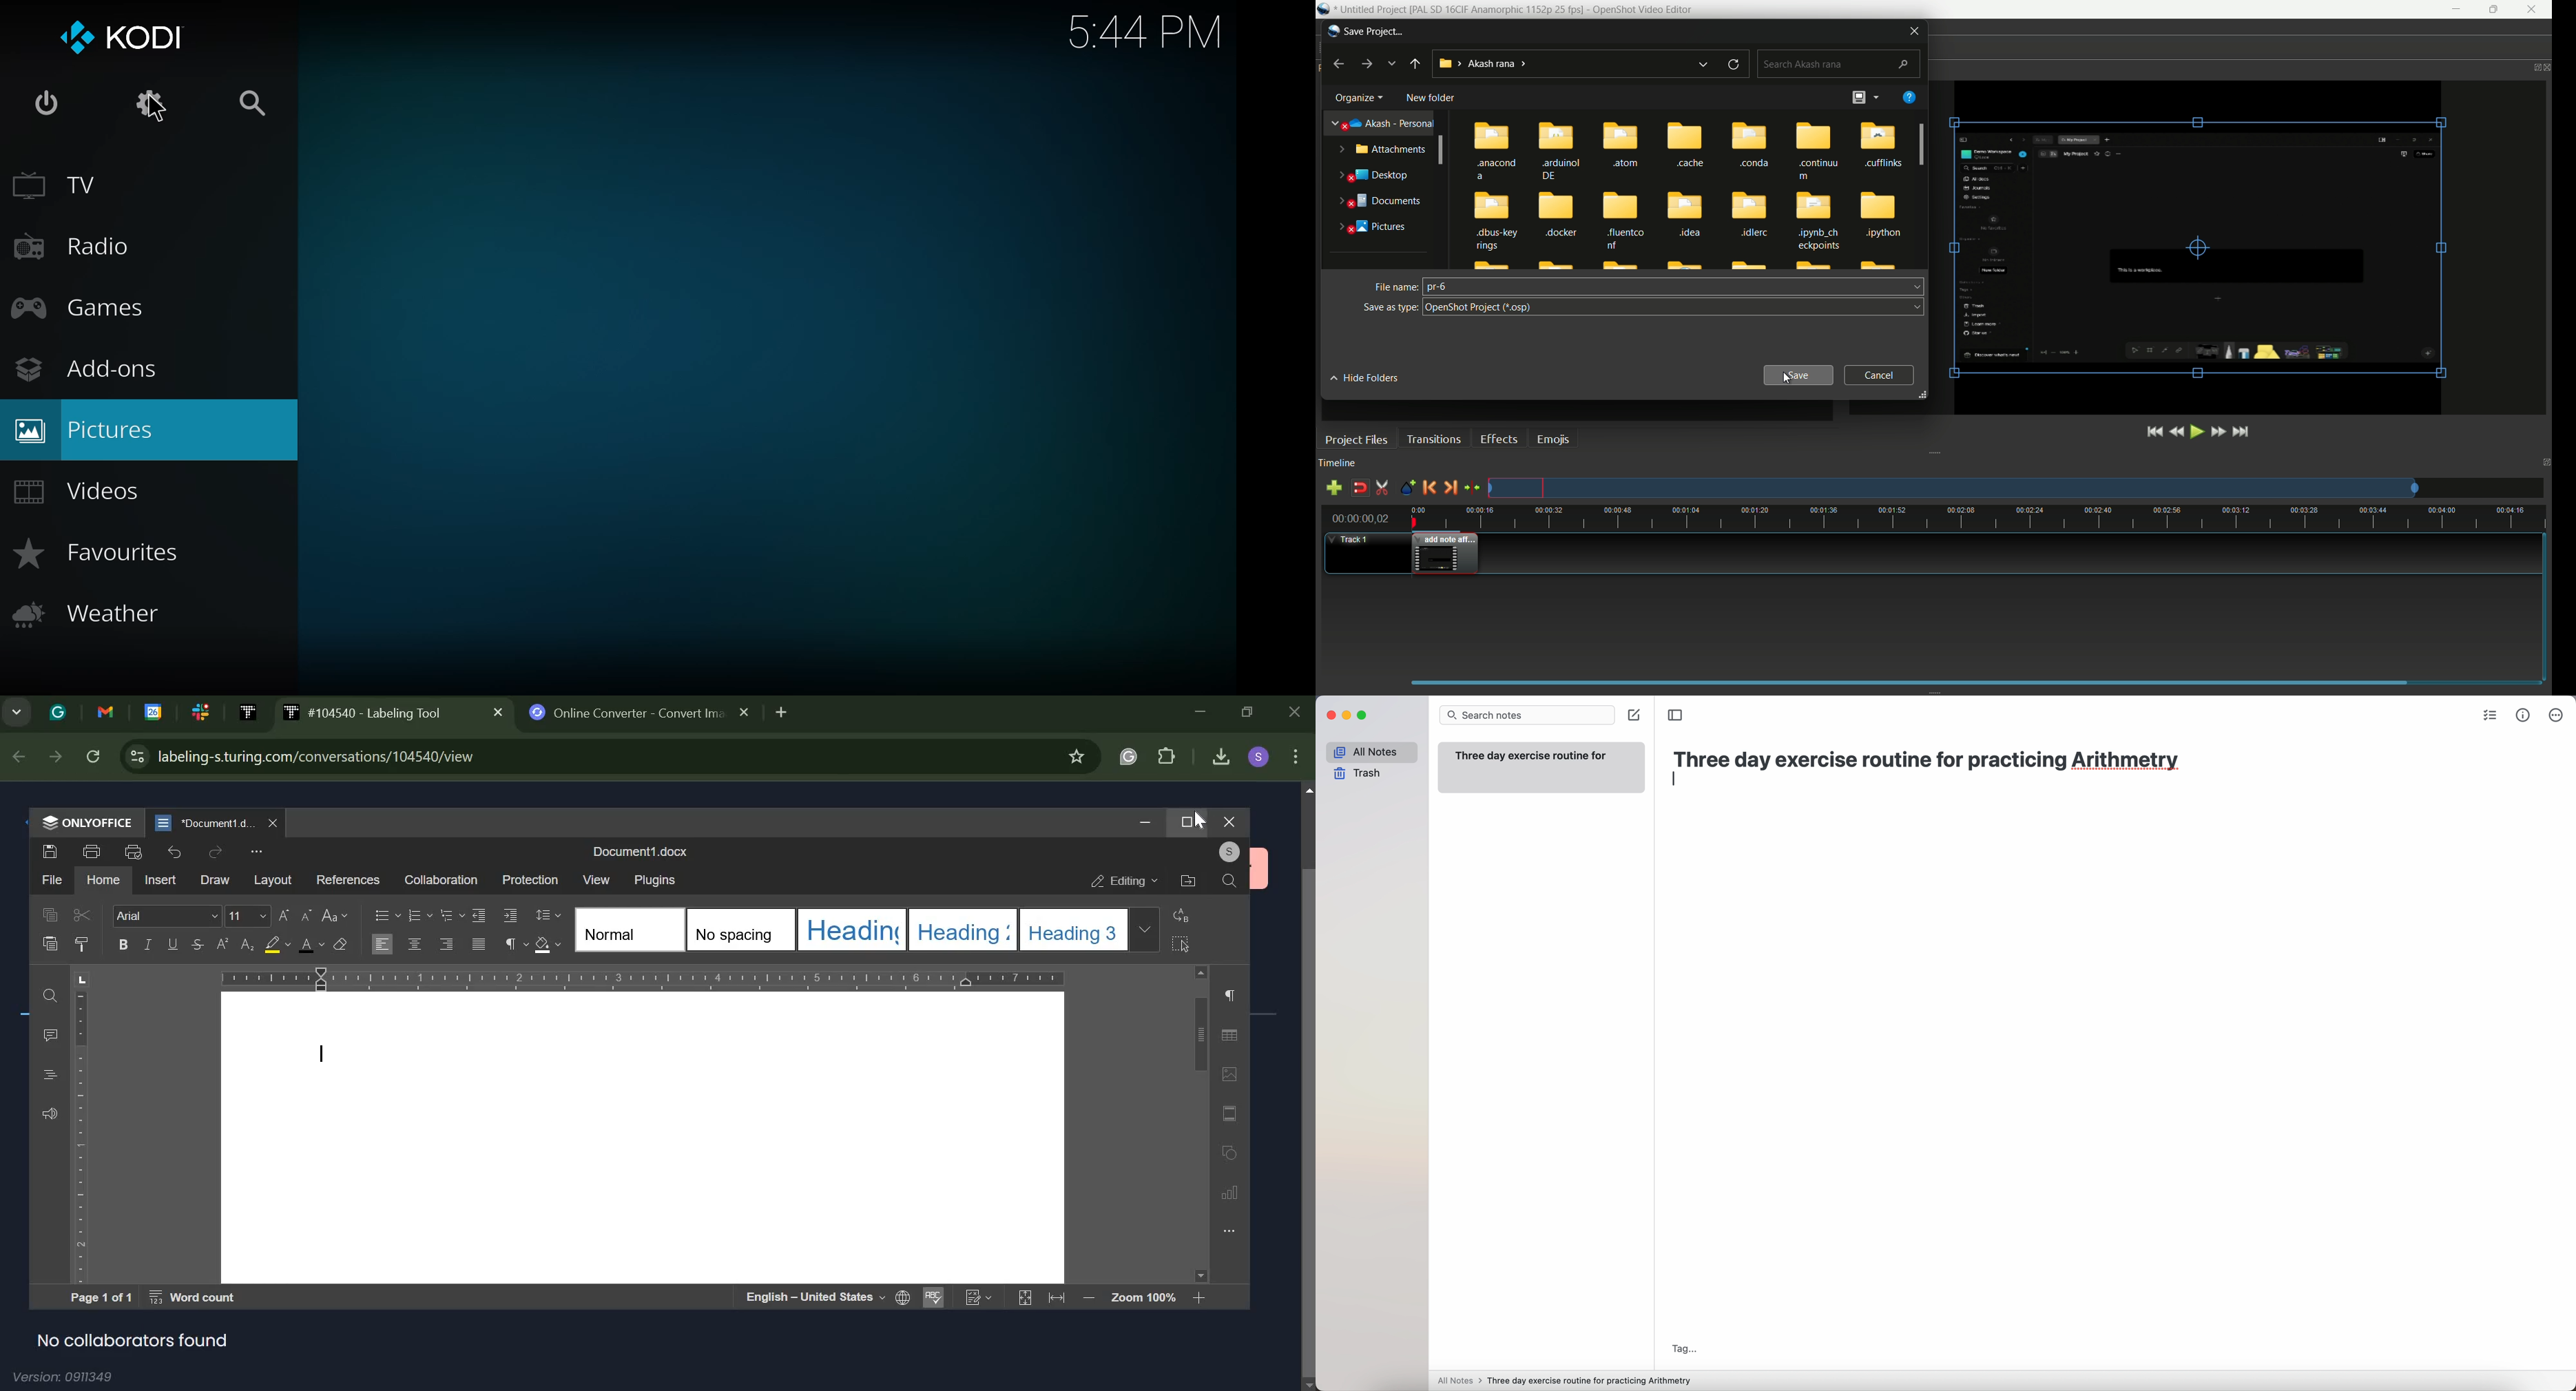 Image resolution: width=2576 pixels, height=1400 pixels. Describe the element at coordinates (446, 943) in the screenshot. I see `align right` at that location.